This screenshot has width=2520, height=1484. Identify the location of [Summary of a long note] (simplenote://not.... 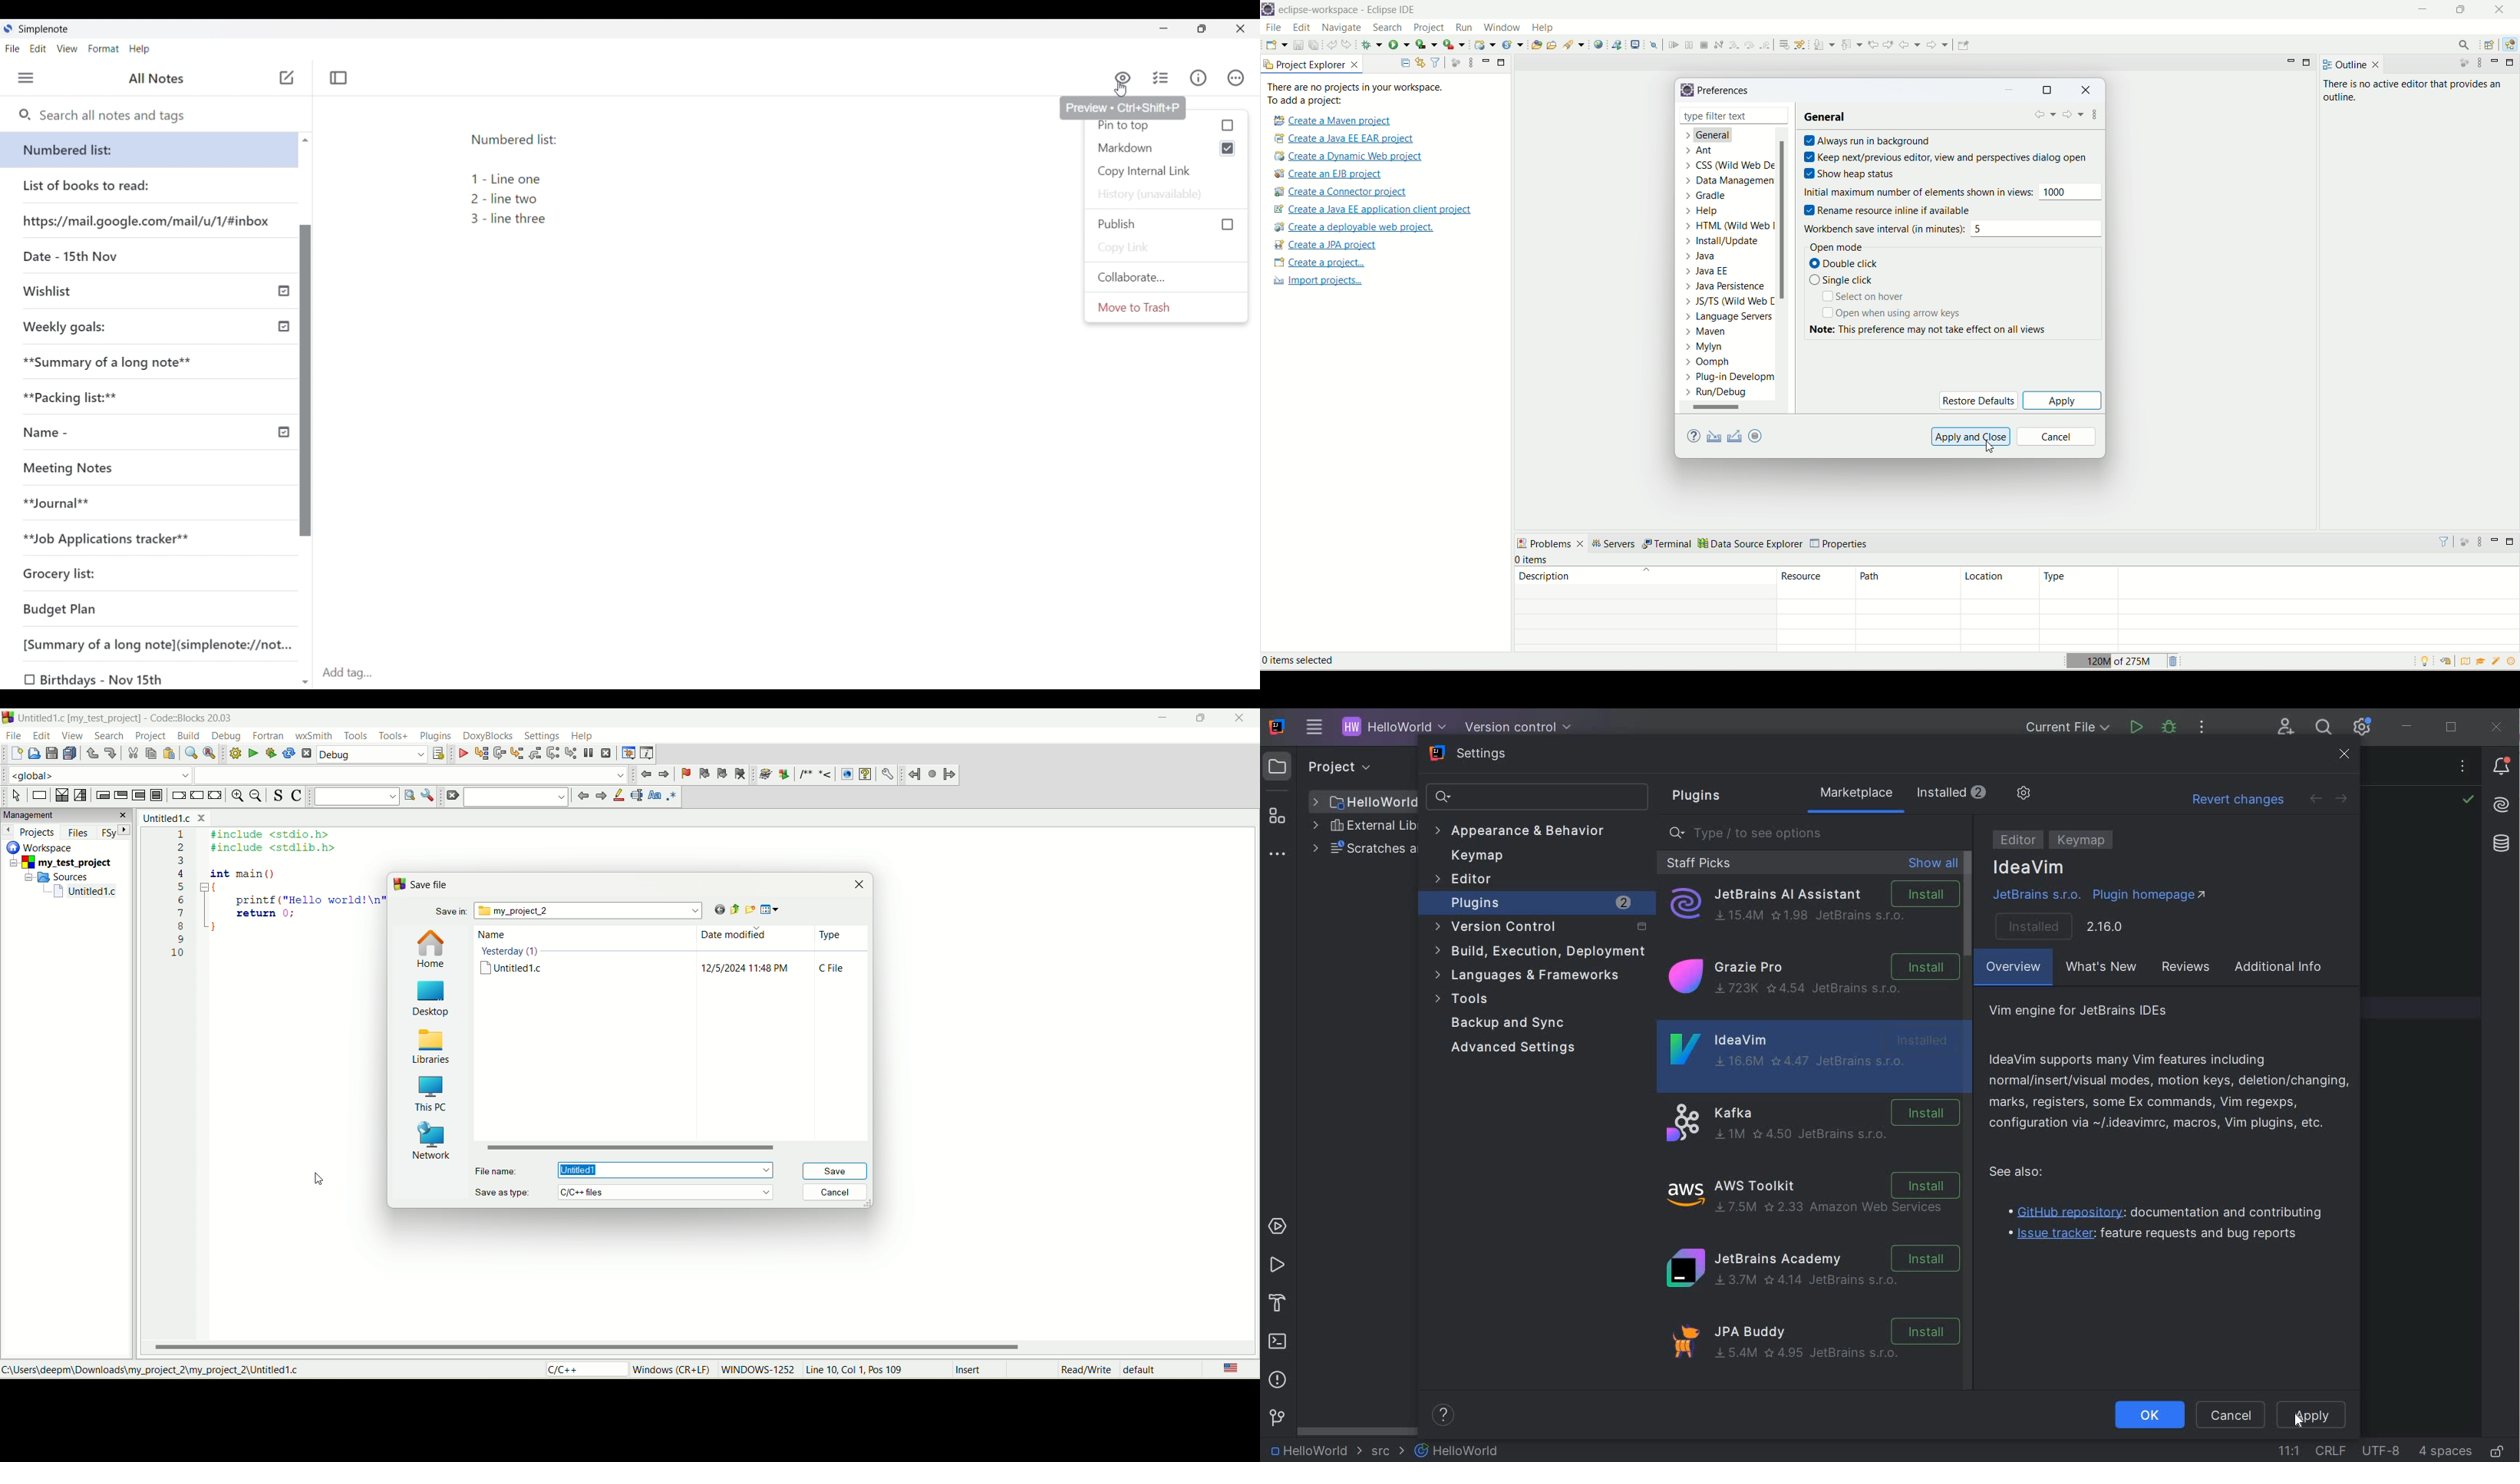
(148, 643).